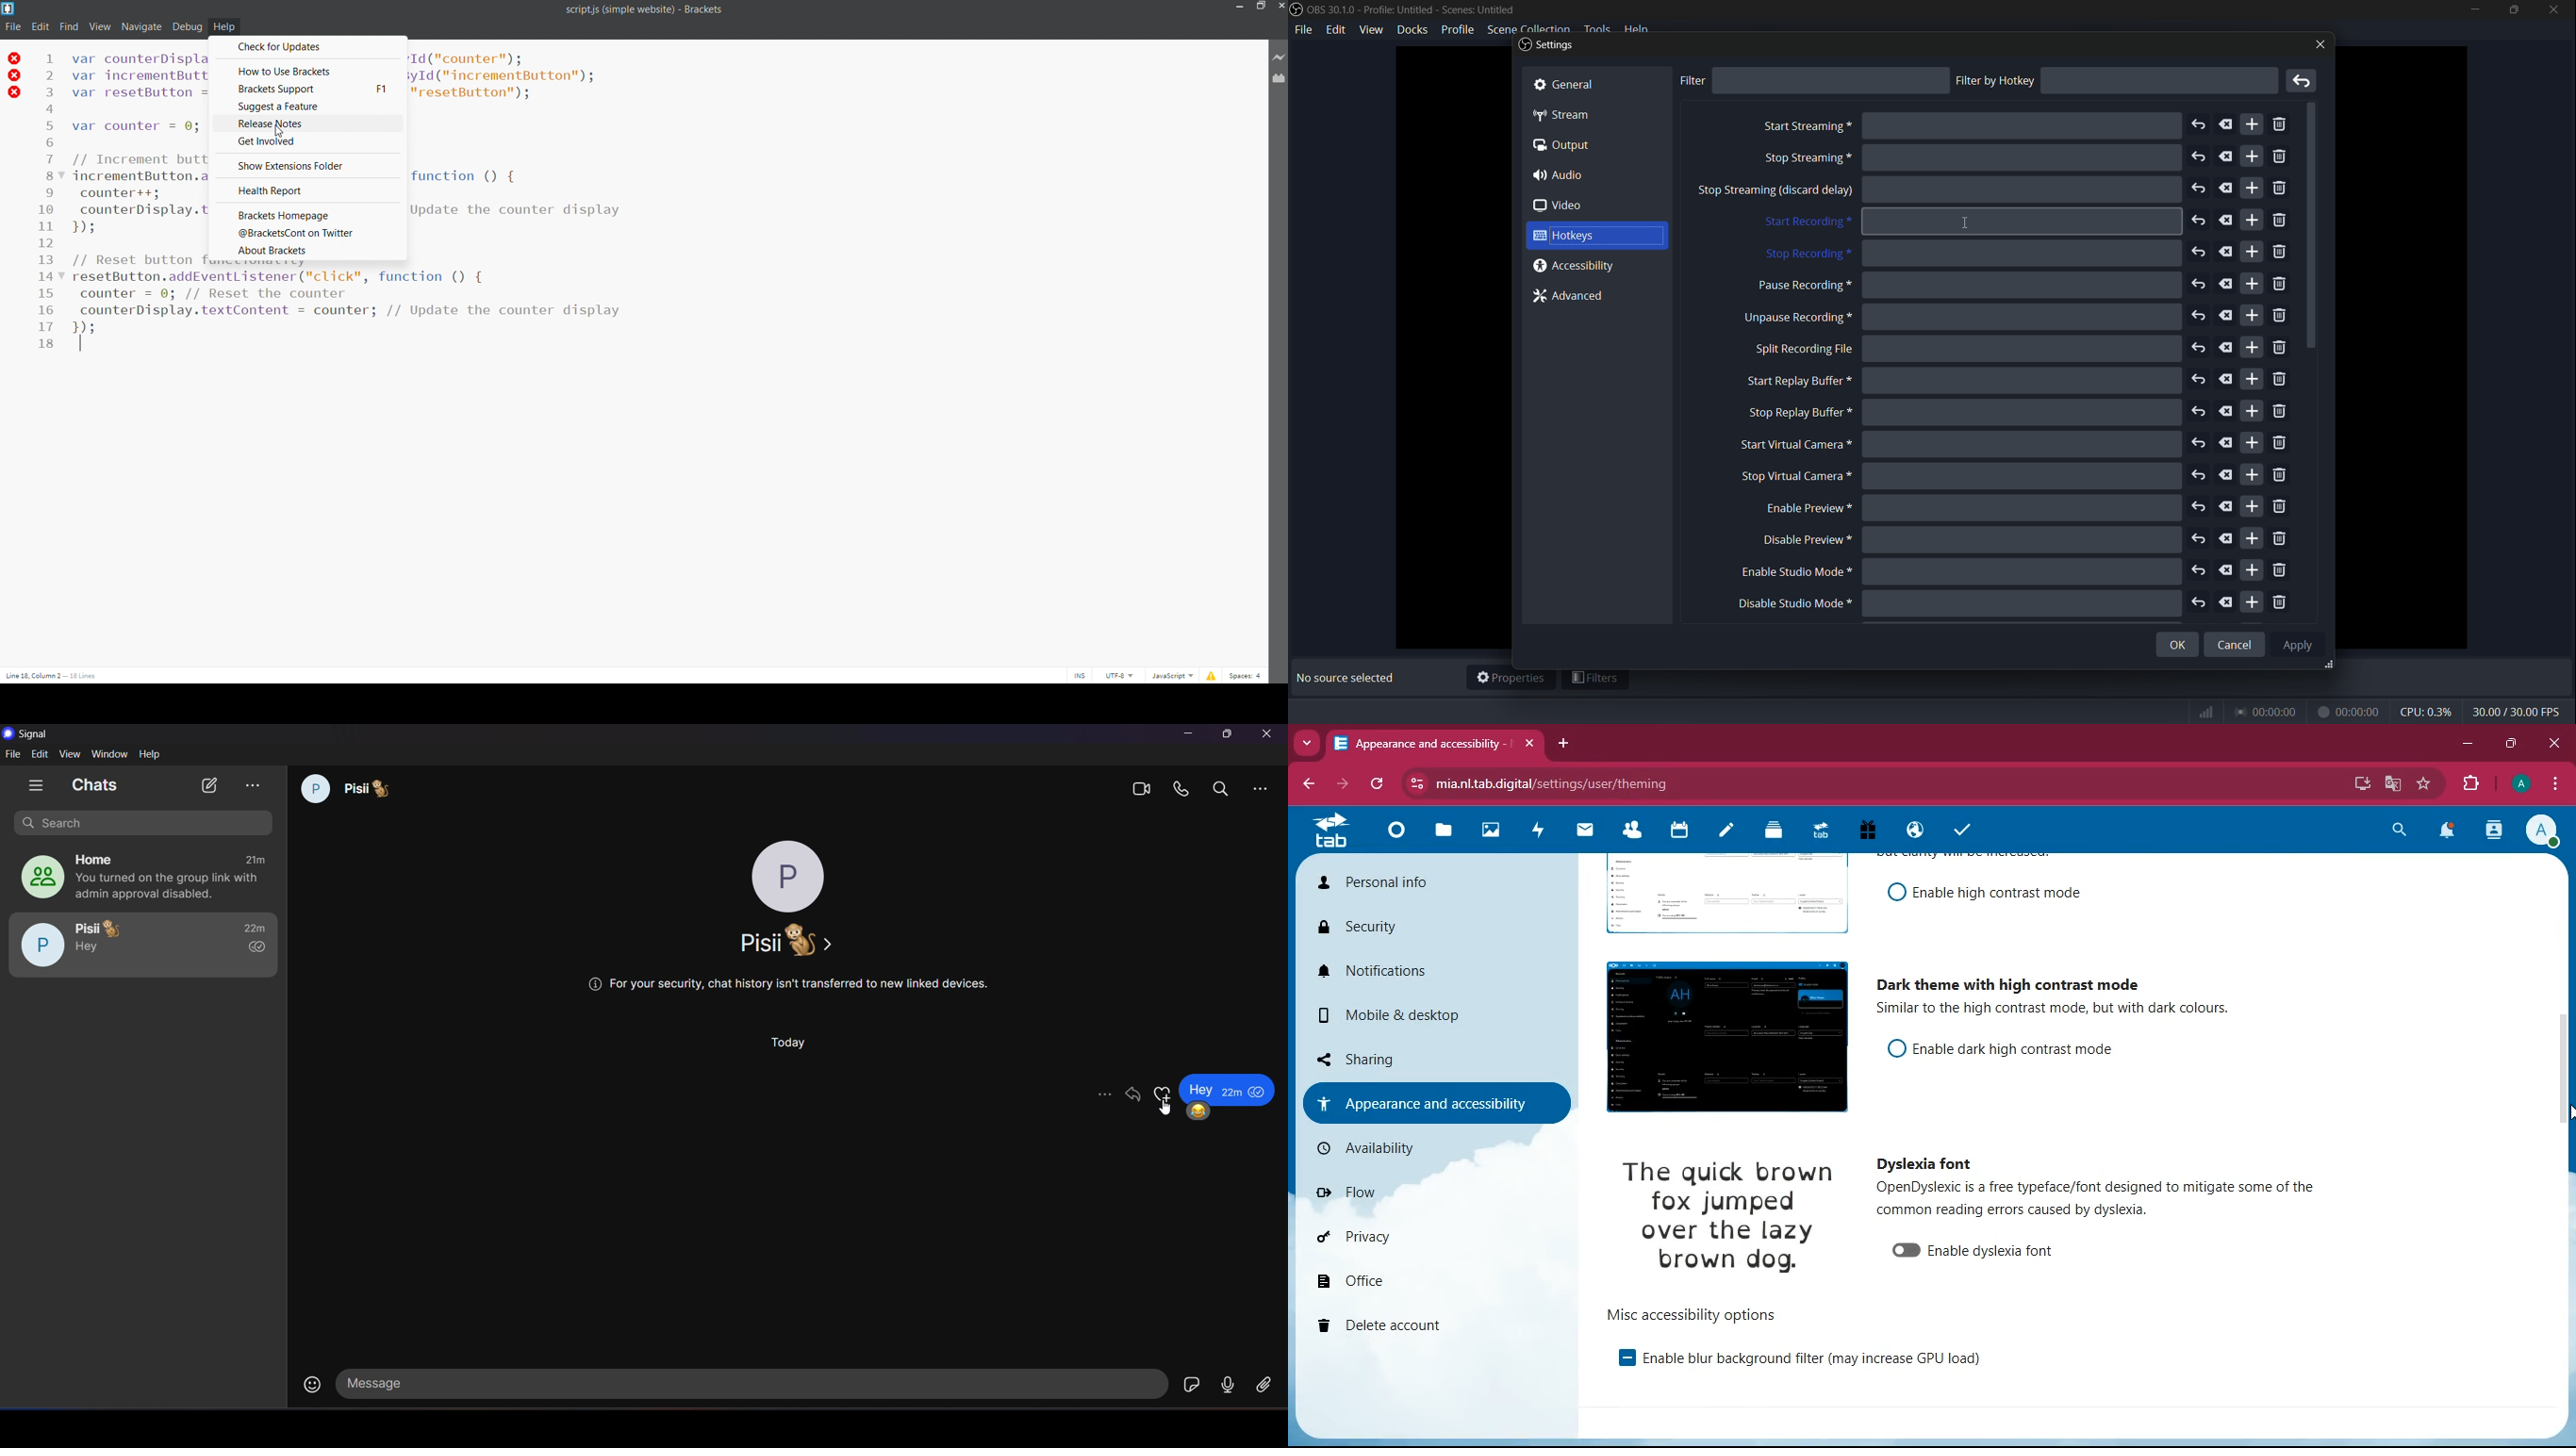 The width and height of the screenshot is (2576, 1456). What do you see at coordinates (2252, 284) in the screenshot?
I see `add more` at bounding box center [2252, 284].